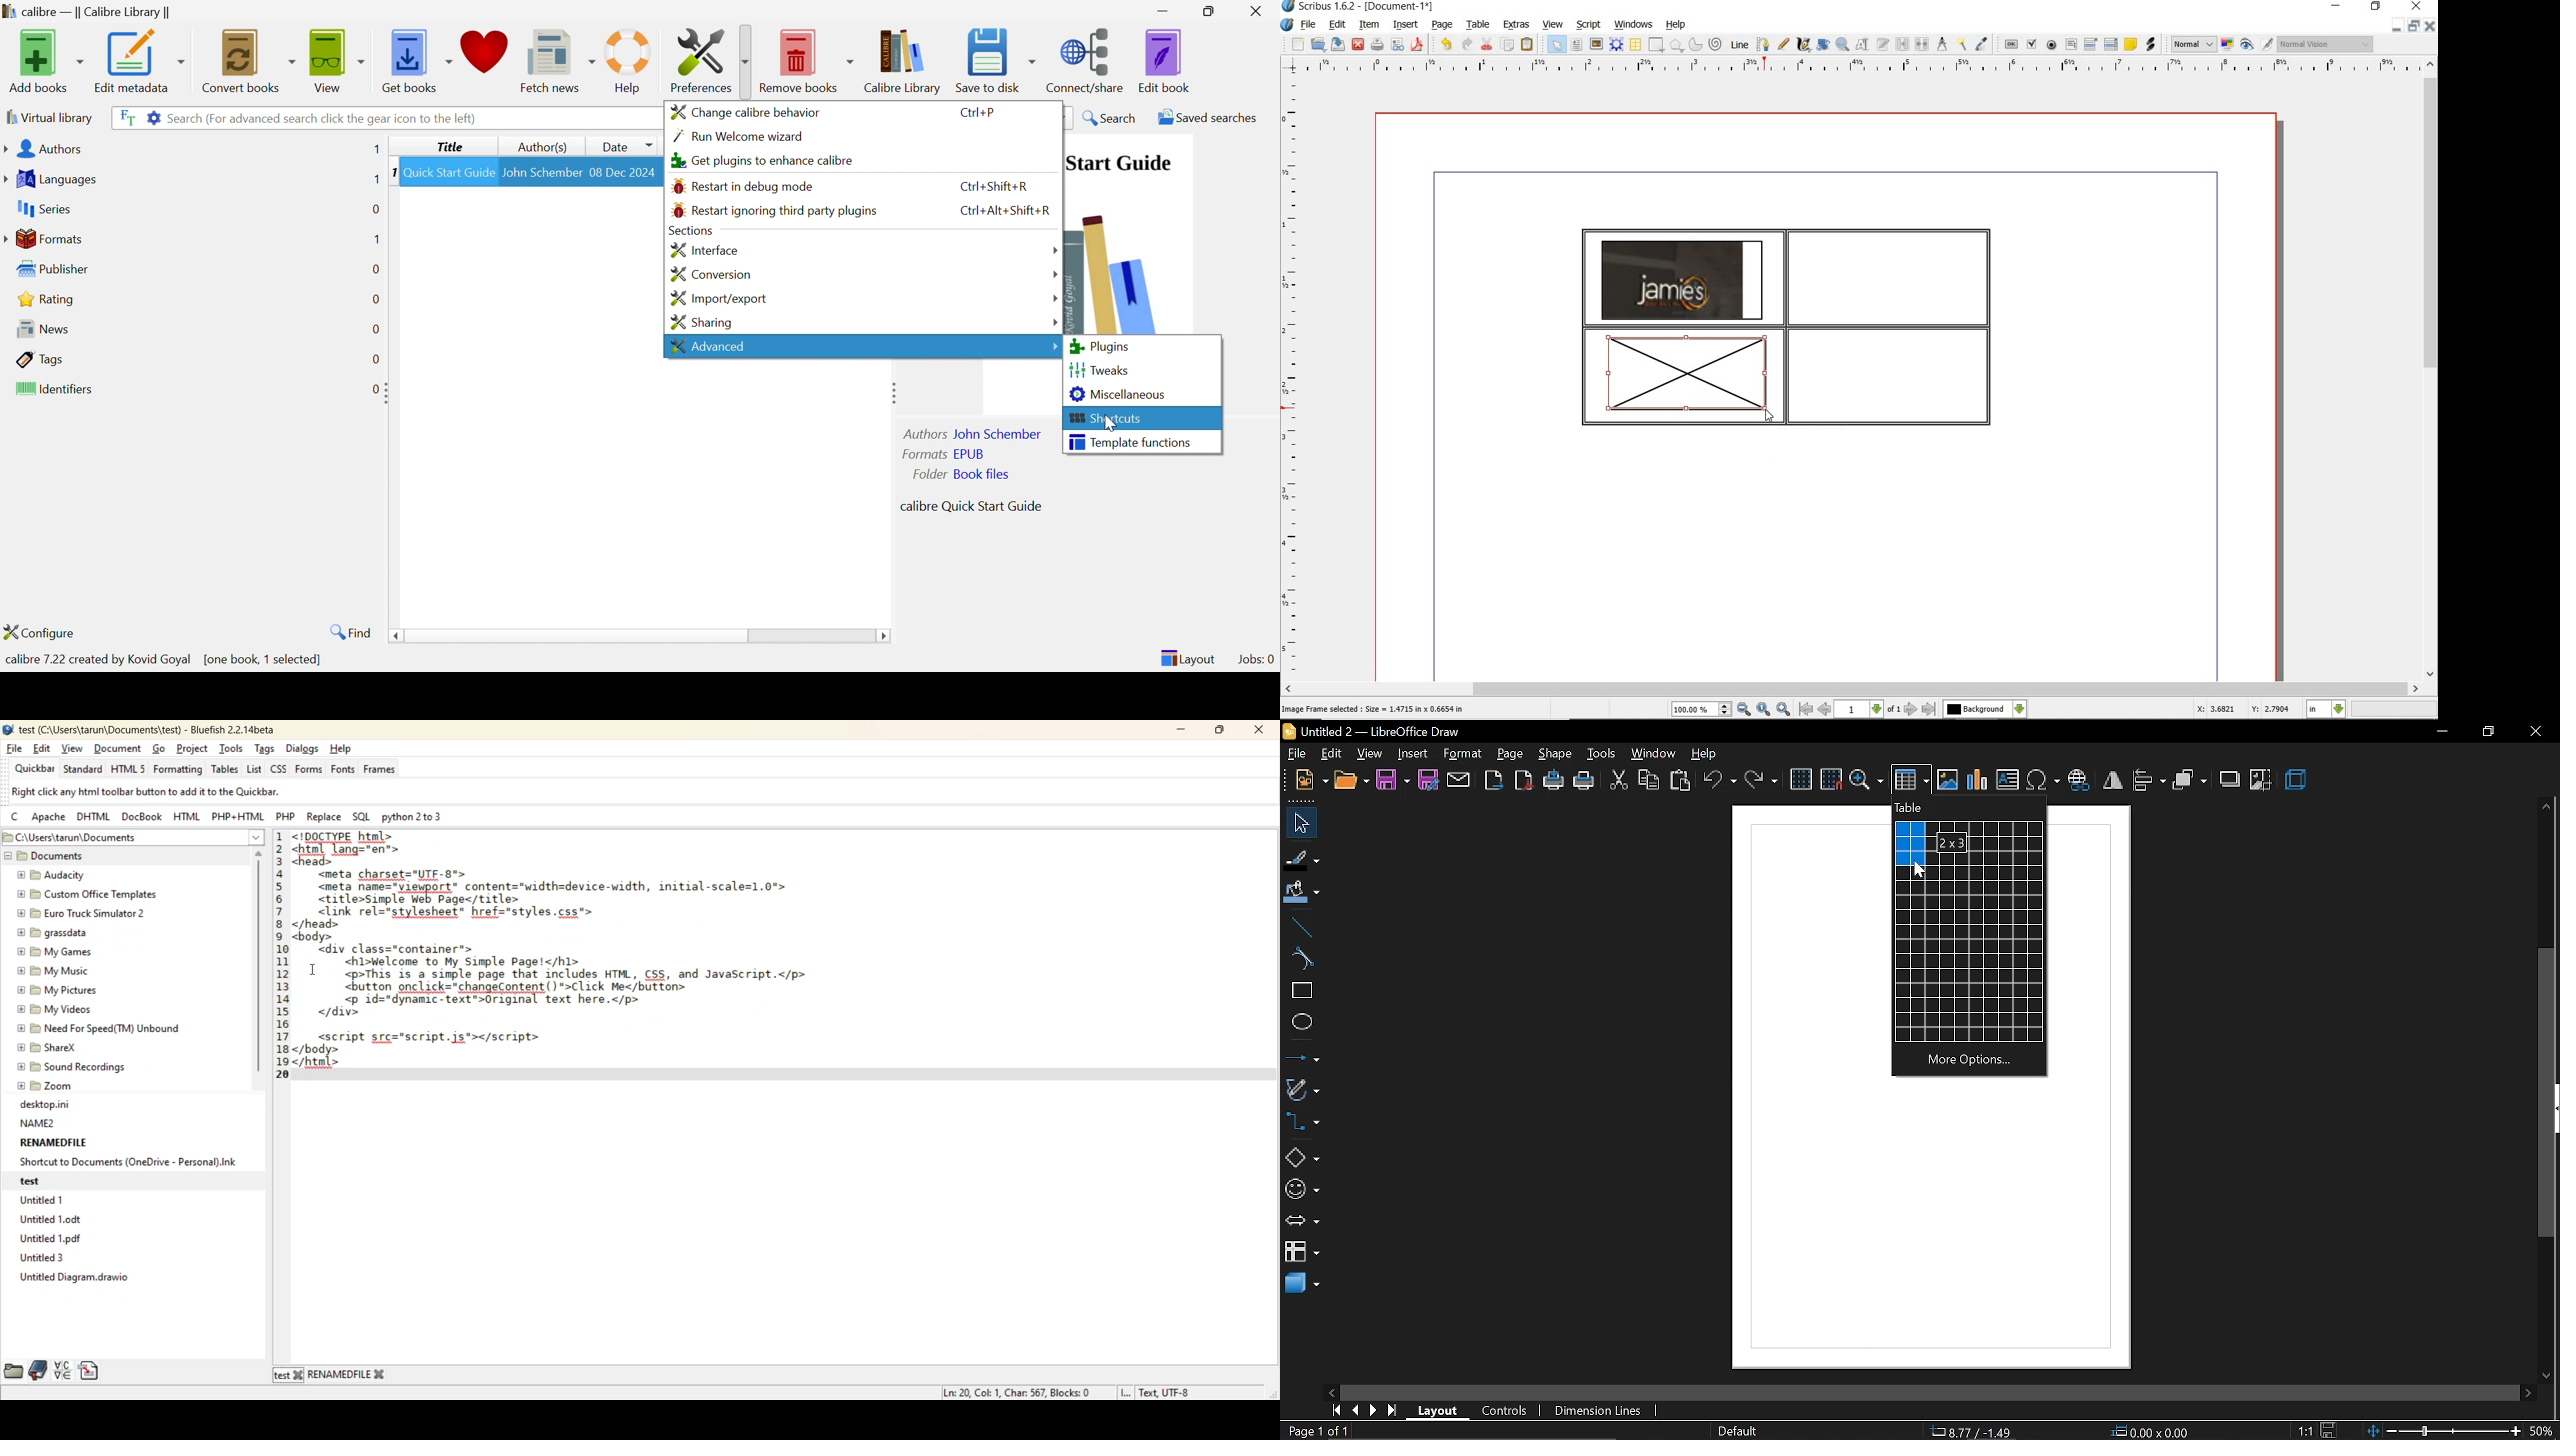 The height and width of the screenshot is (1456, 2576). What do you see at coordinates (1293, 377) in the screenshot?
I see `ruler` at bounding box center [1293, 377].